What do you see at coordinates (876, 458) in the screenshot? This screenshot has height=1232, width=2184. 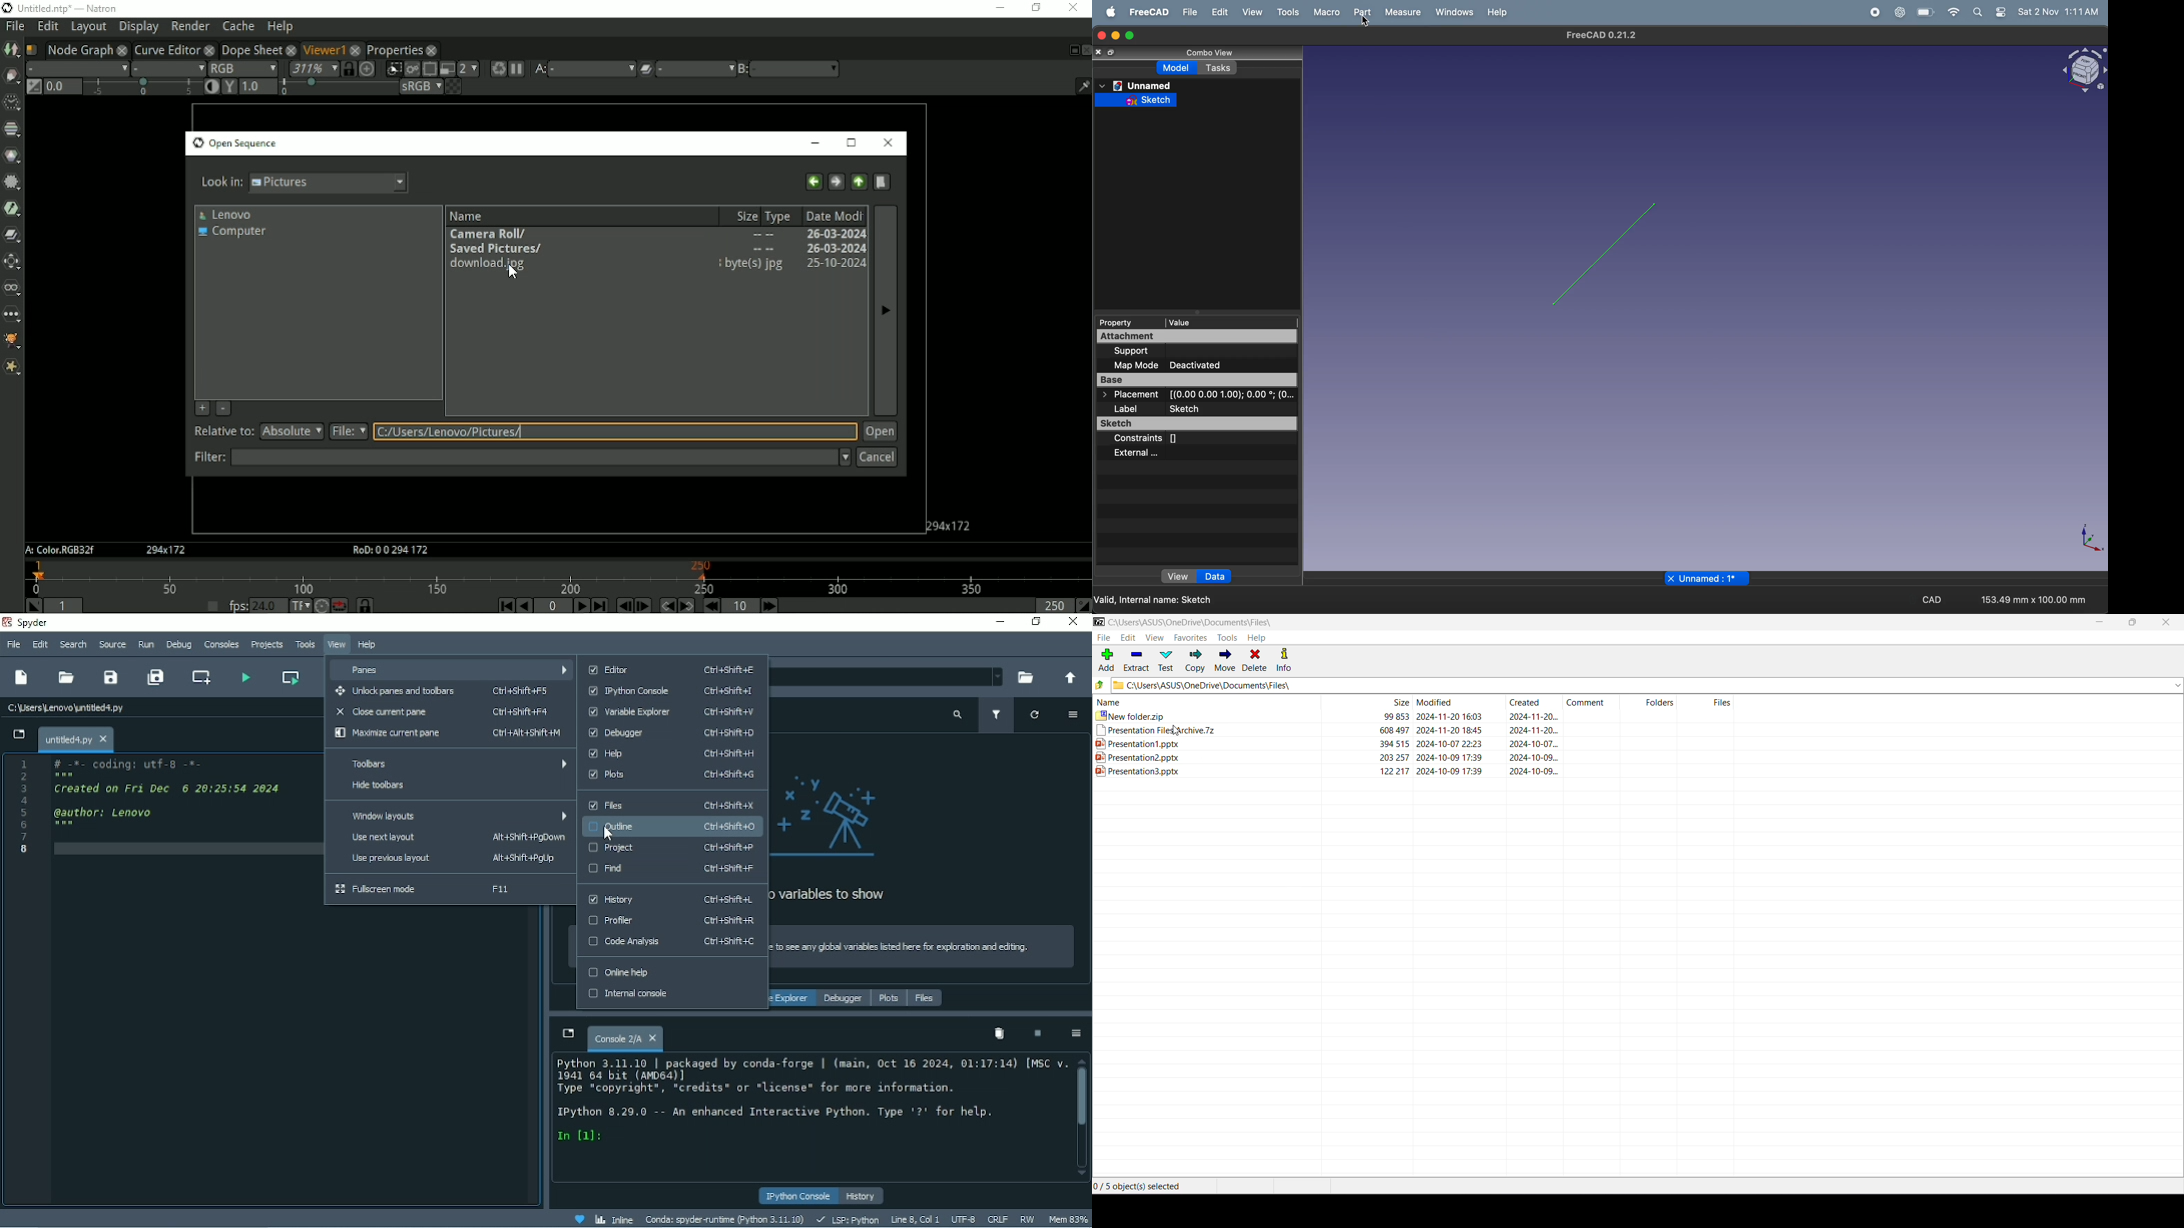 I see `Cancel` at bounding box center [876, 458].